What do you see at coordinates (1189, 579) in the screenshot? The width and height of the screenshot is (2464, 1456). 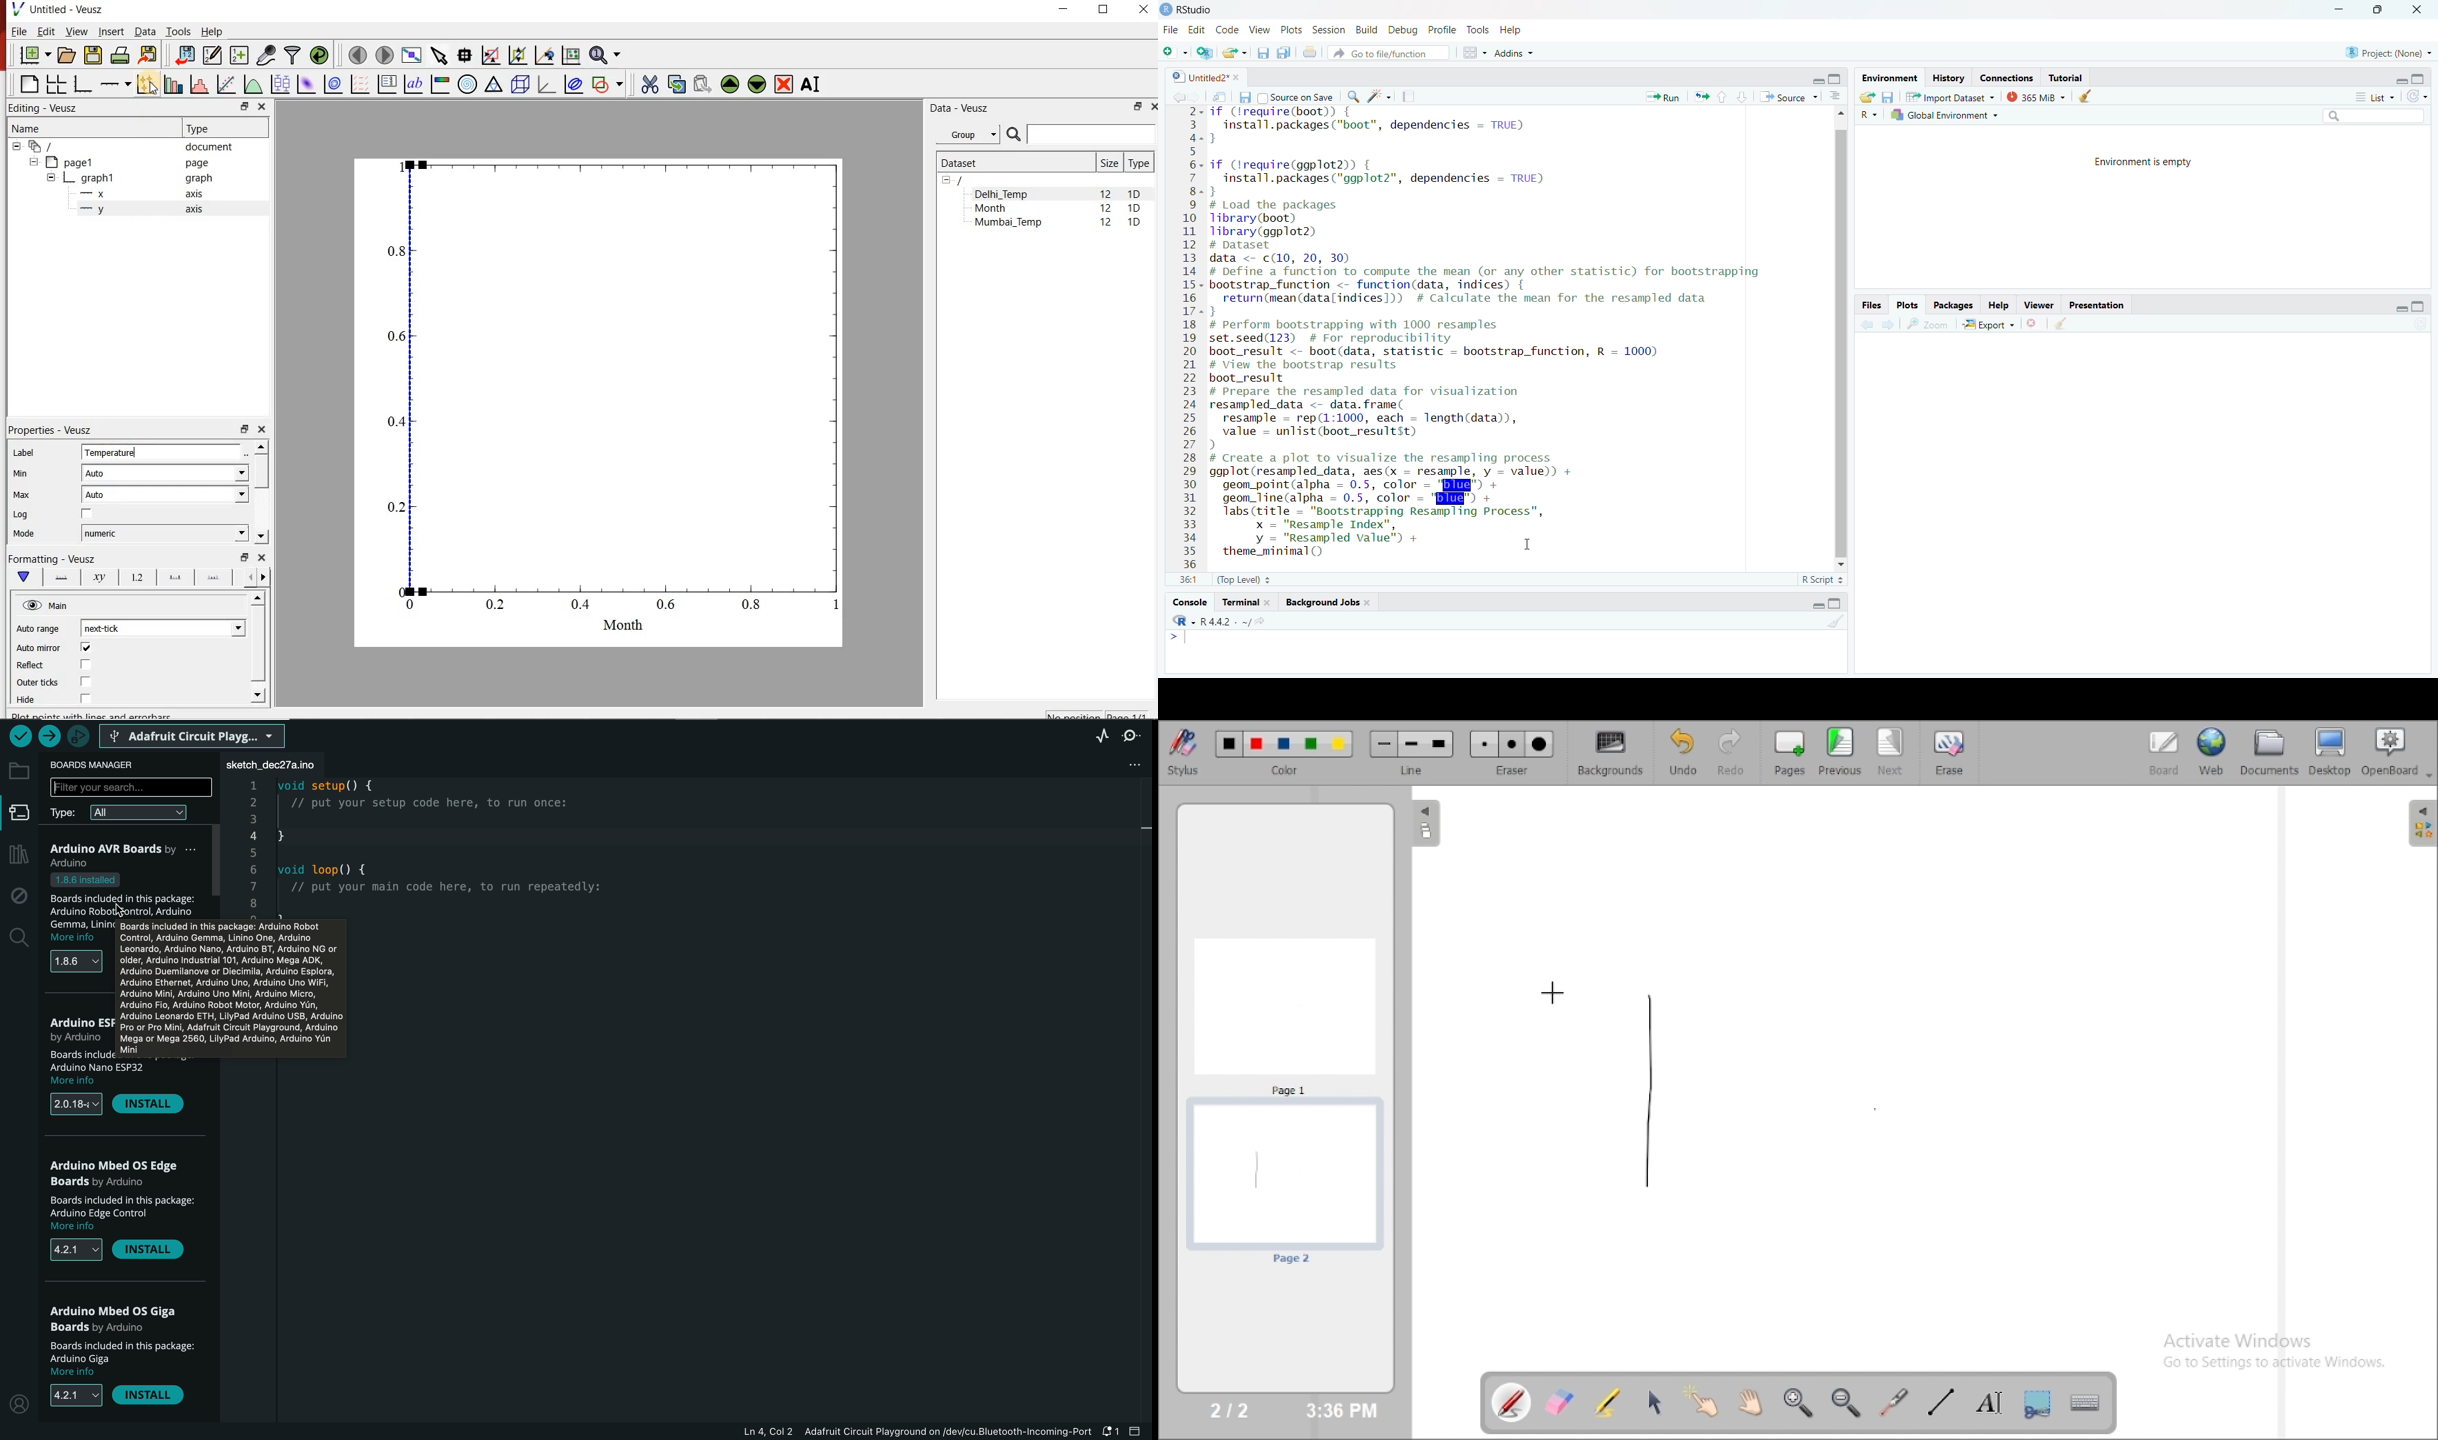 I see `1:1` at bounding box center [1189, 579].